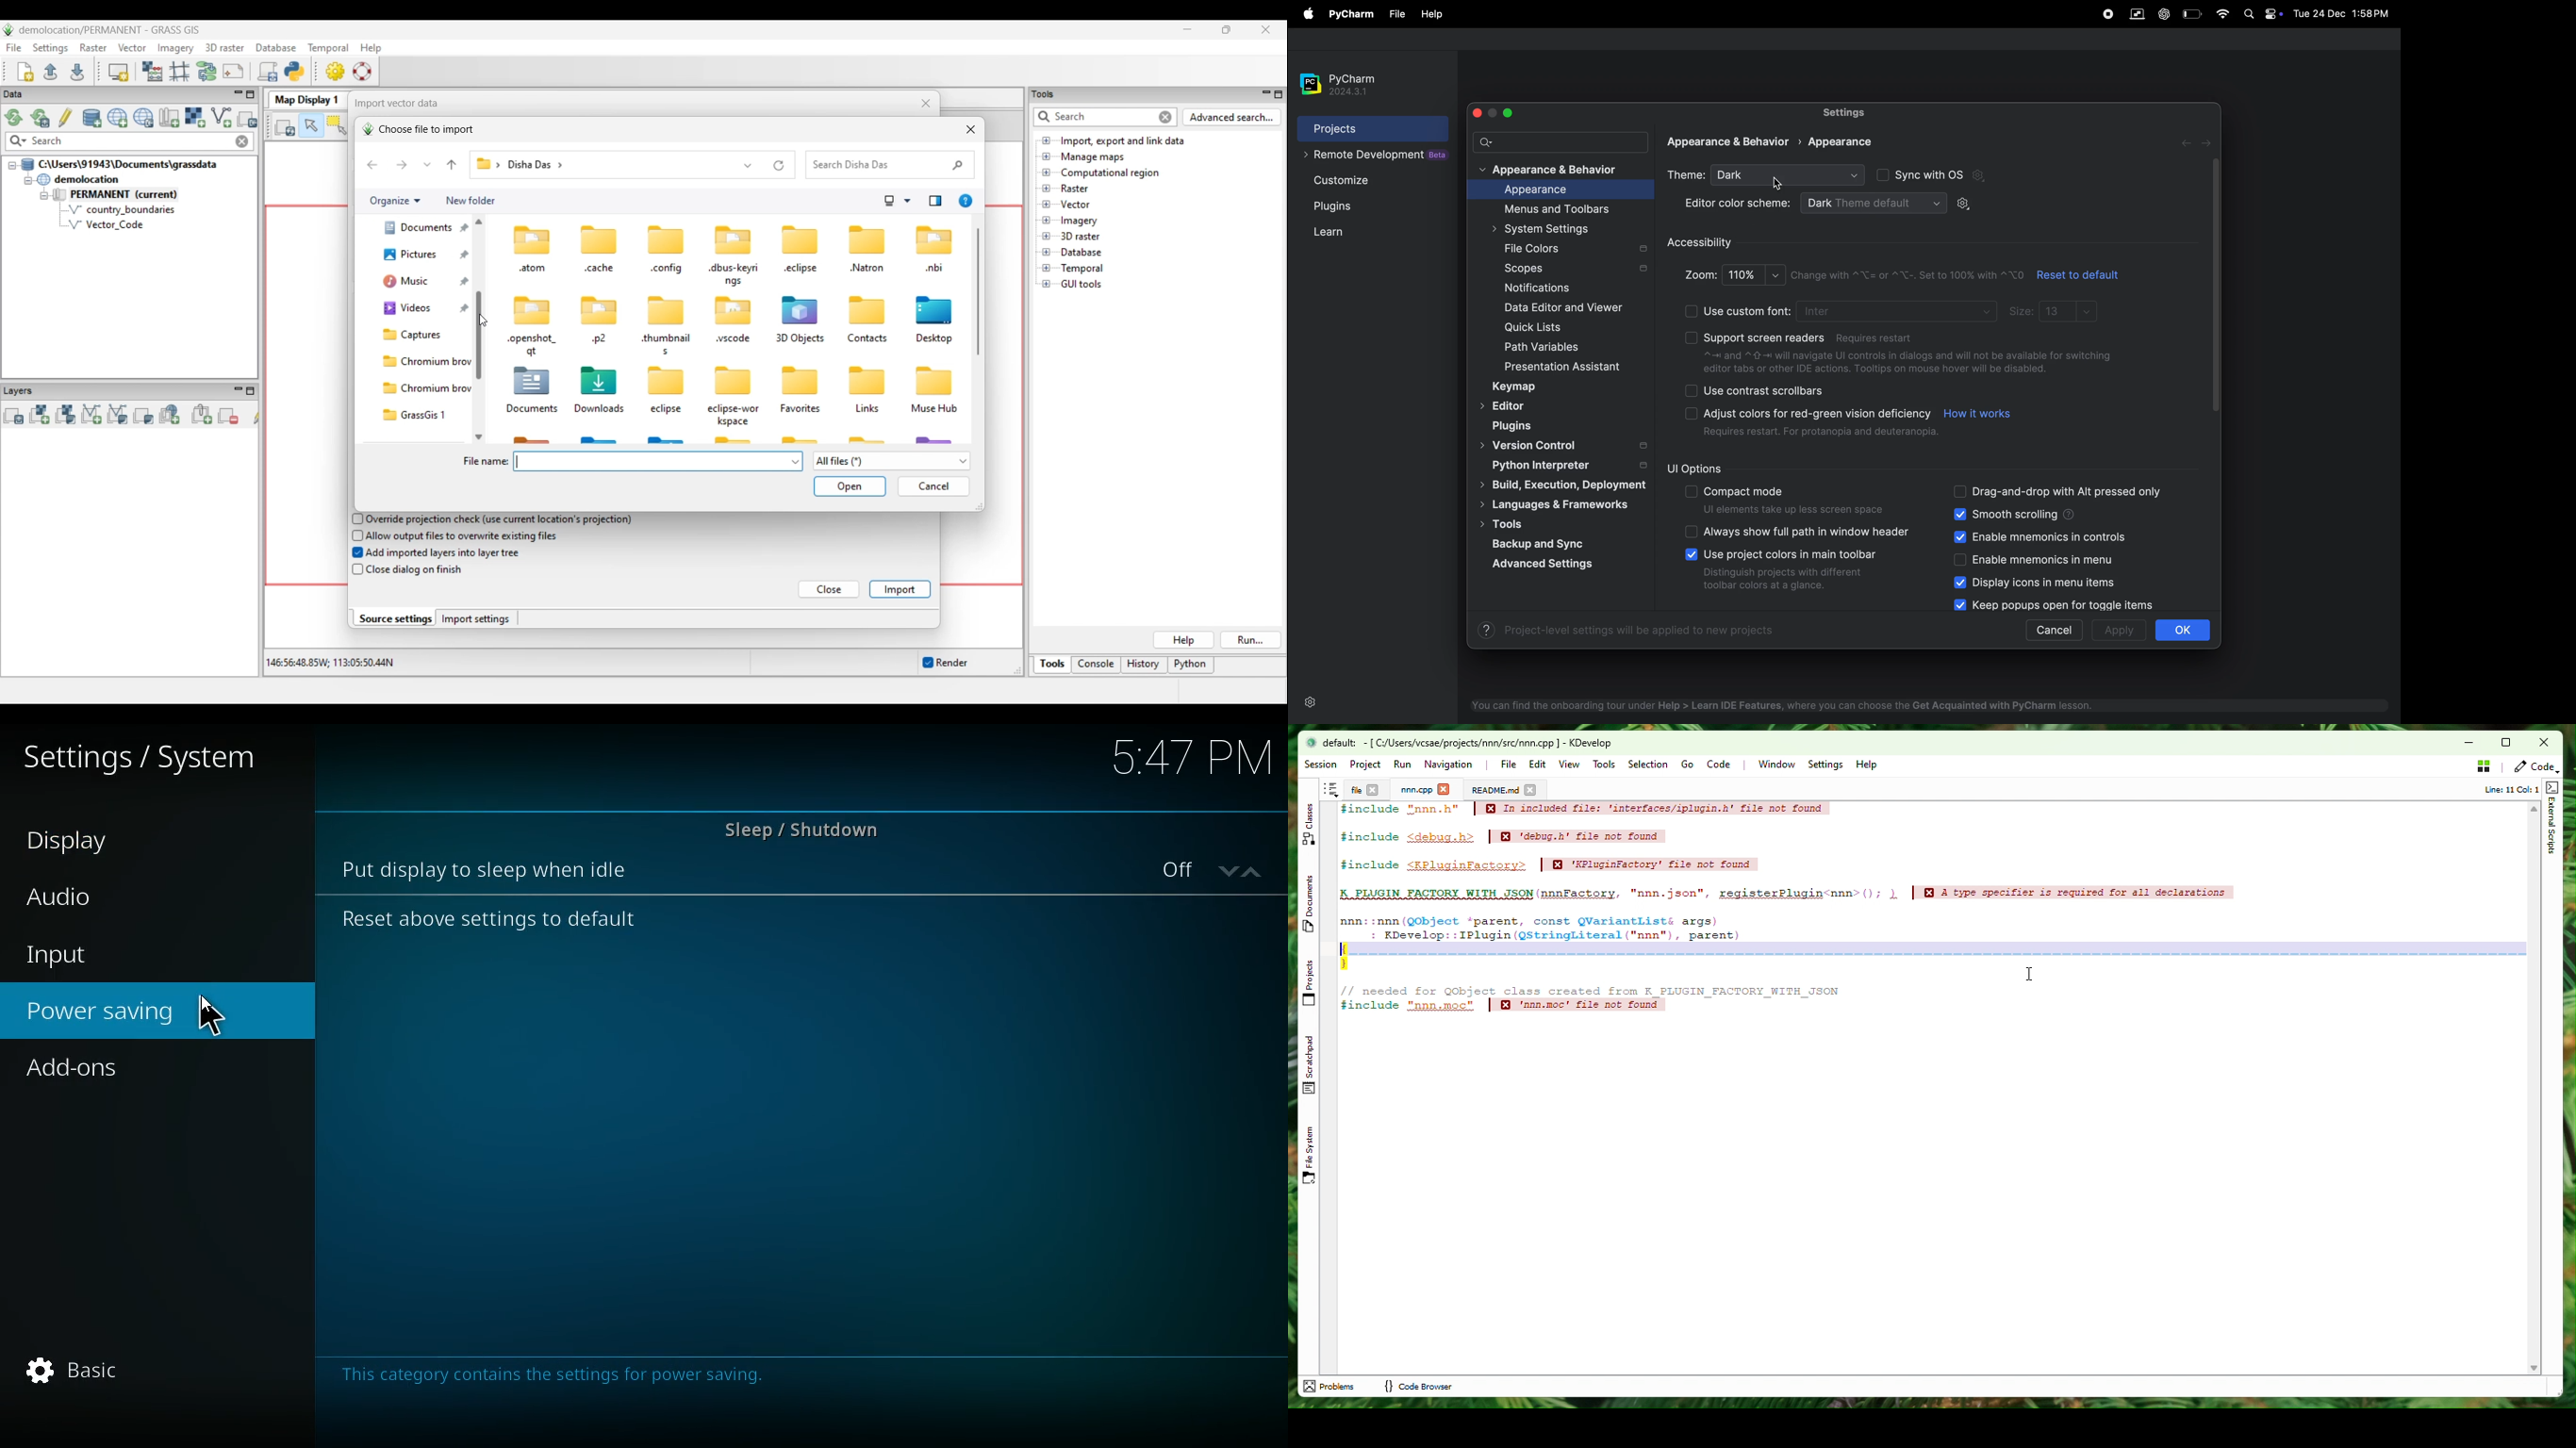 Image resolution: width=2576 pixels, height=1456 pixels. What do you see at coordinates (1360, 129) in the screenshot?
I see `projects` at bounding box center [1360, 129].